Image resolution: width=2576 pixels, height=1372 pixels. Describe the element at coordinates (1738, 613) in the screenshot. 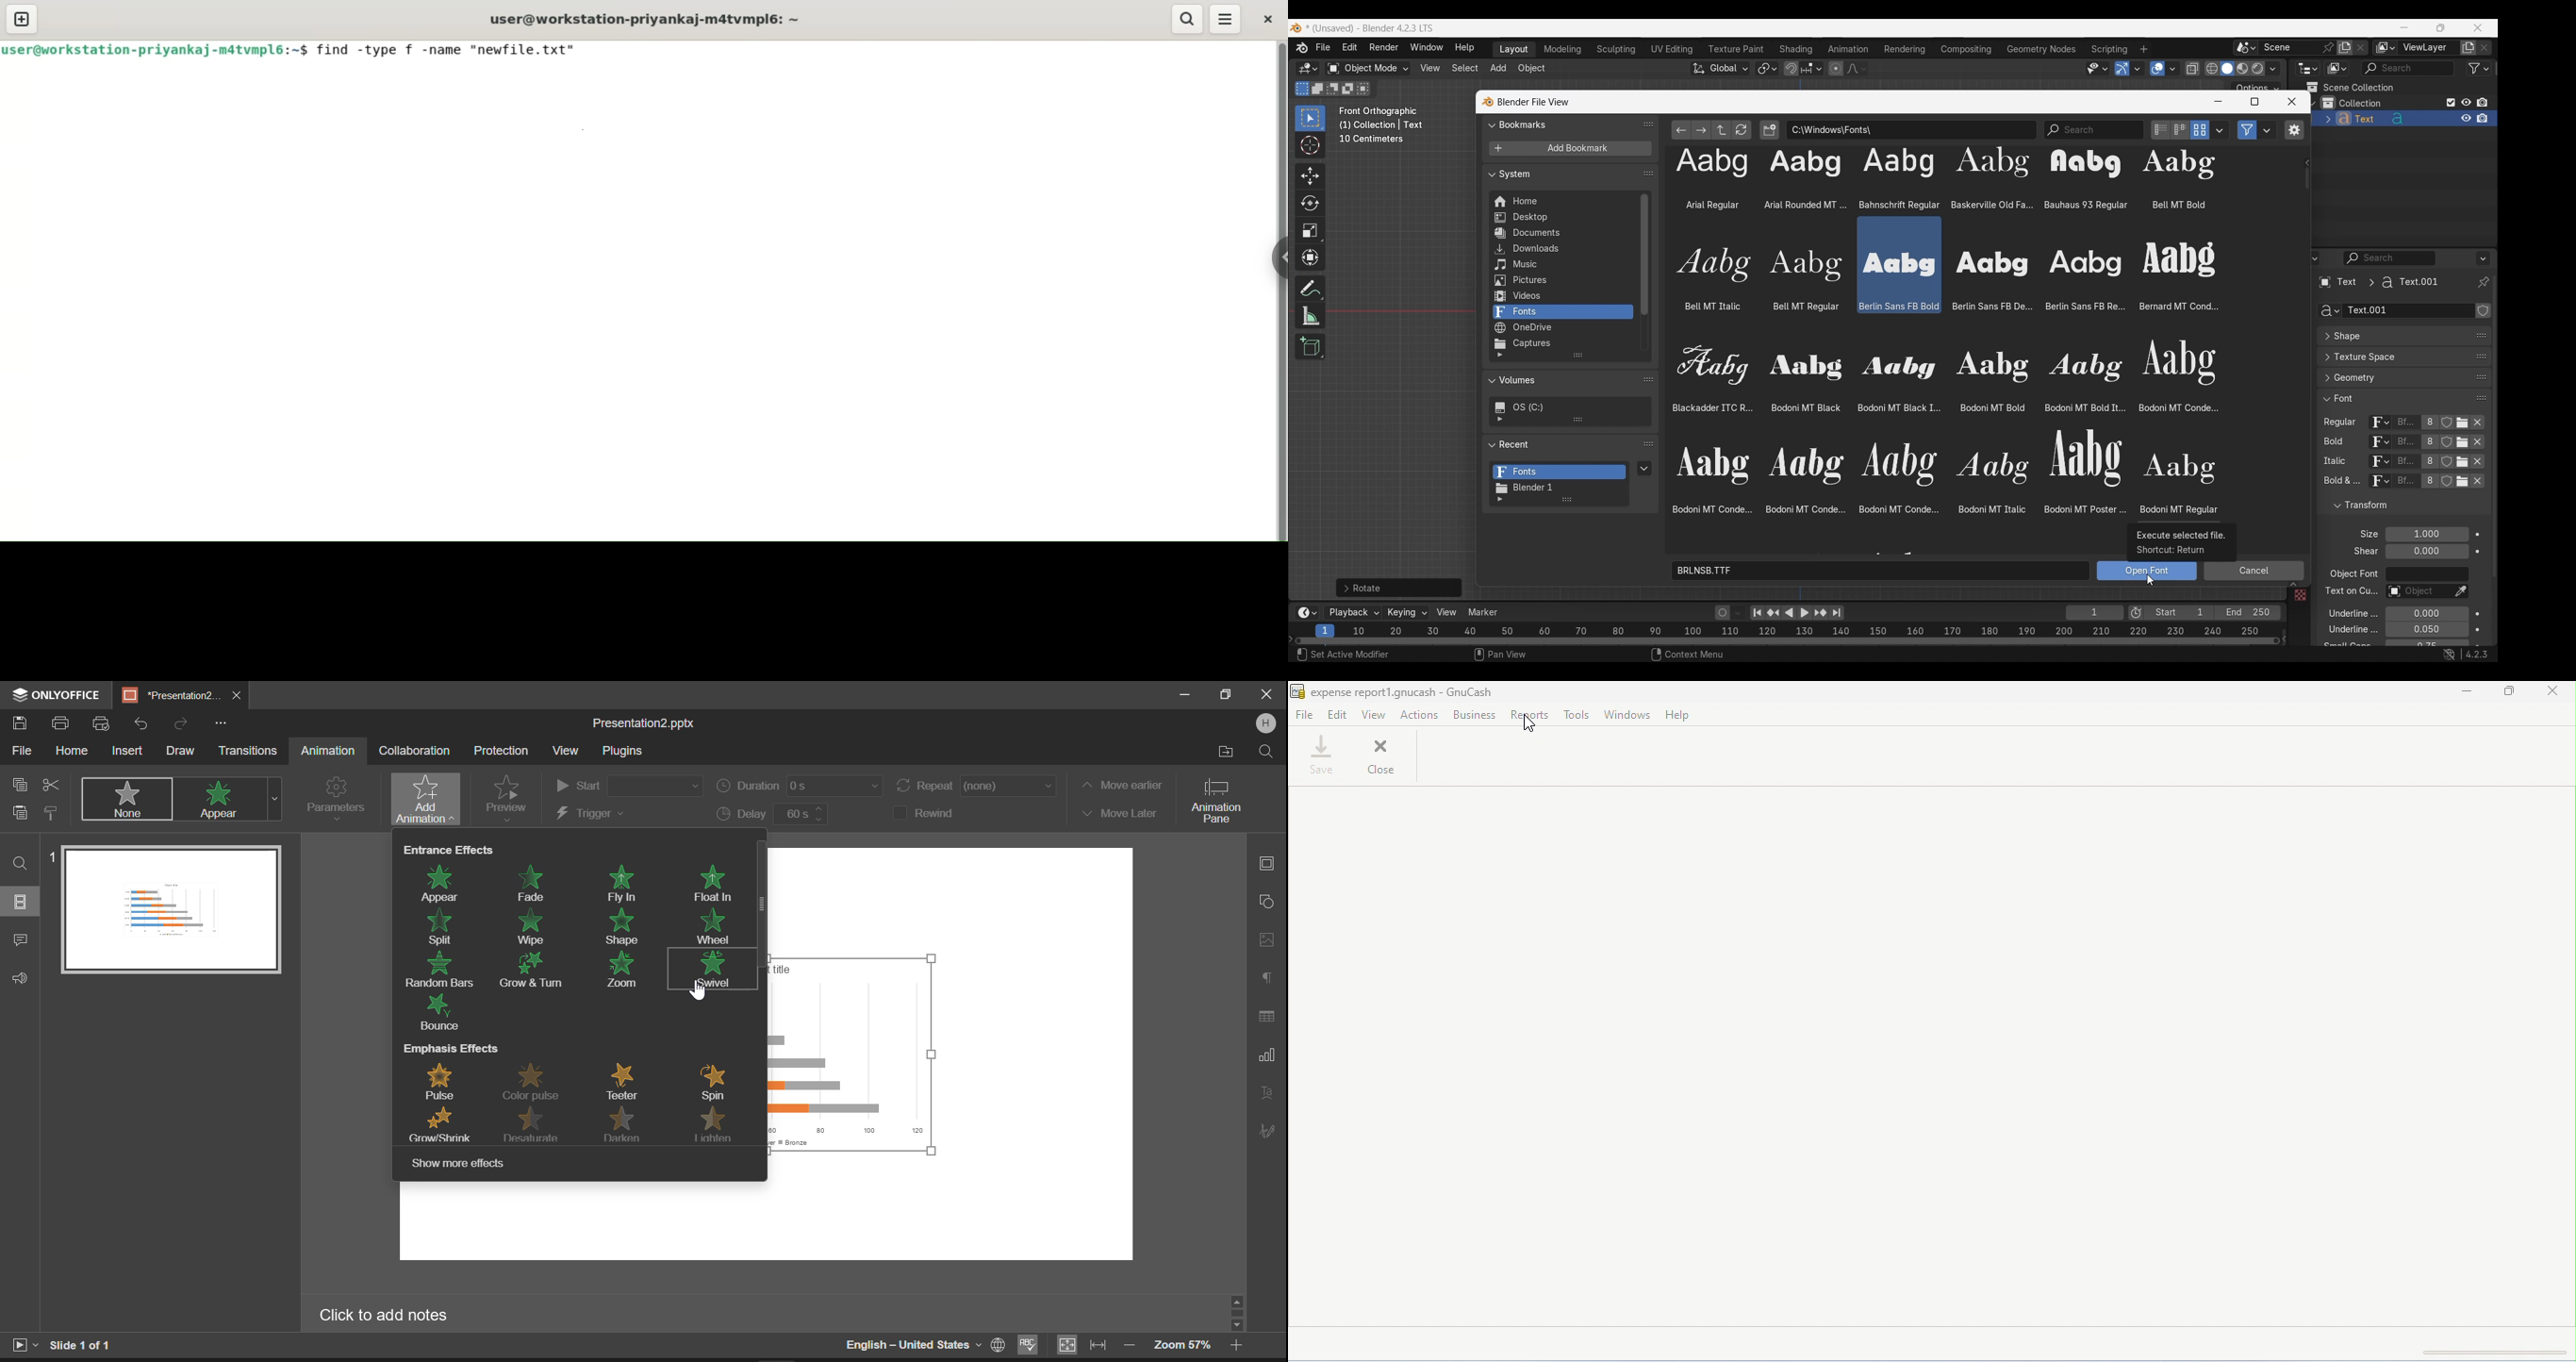

I see `Auto keyframing` at that location.